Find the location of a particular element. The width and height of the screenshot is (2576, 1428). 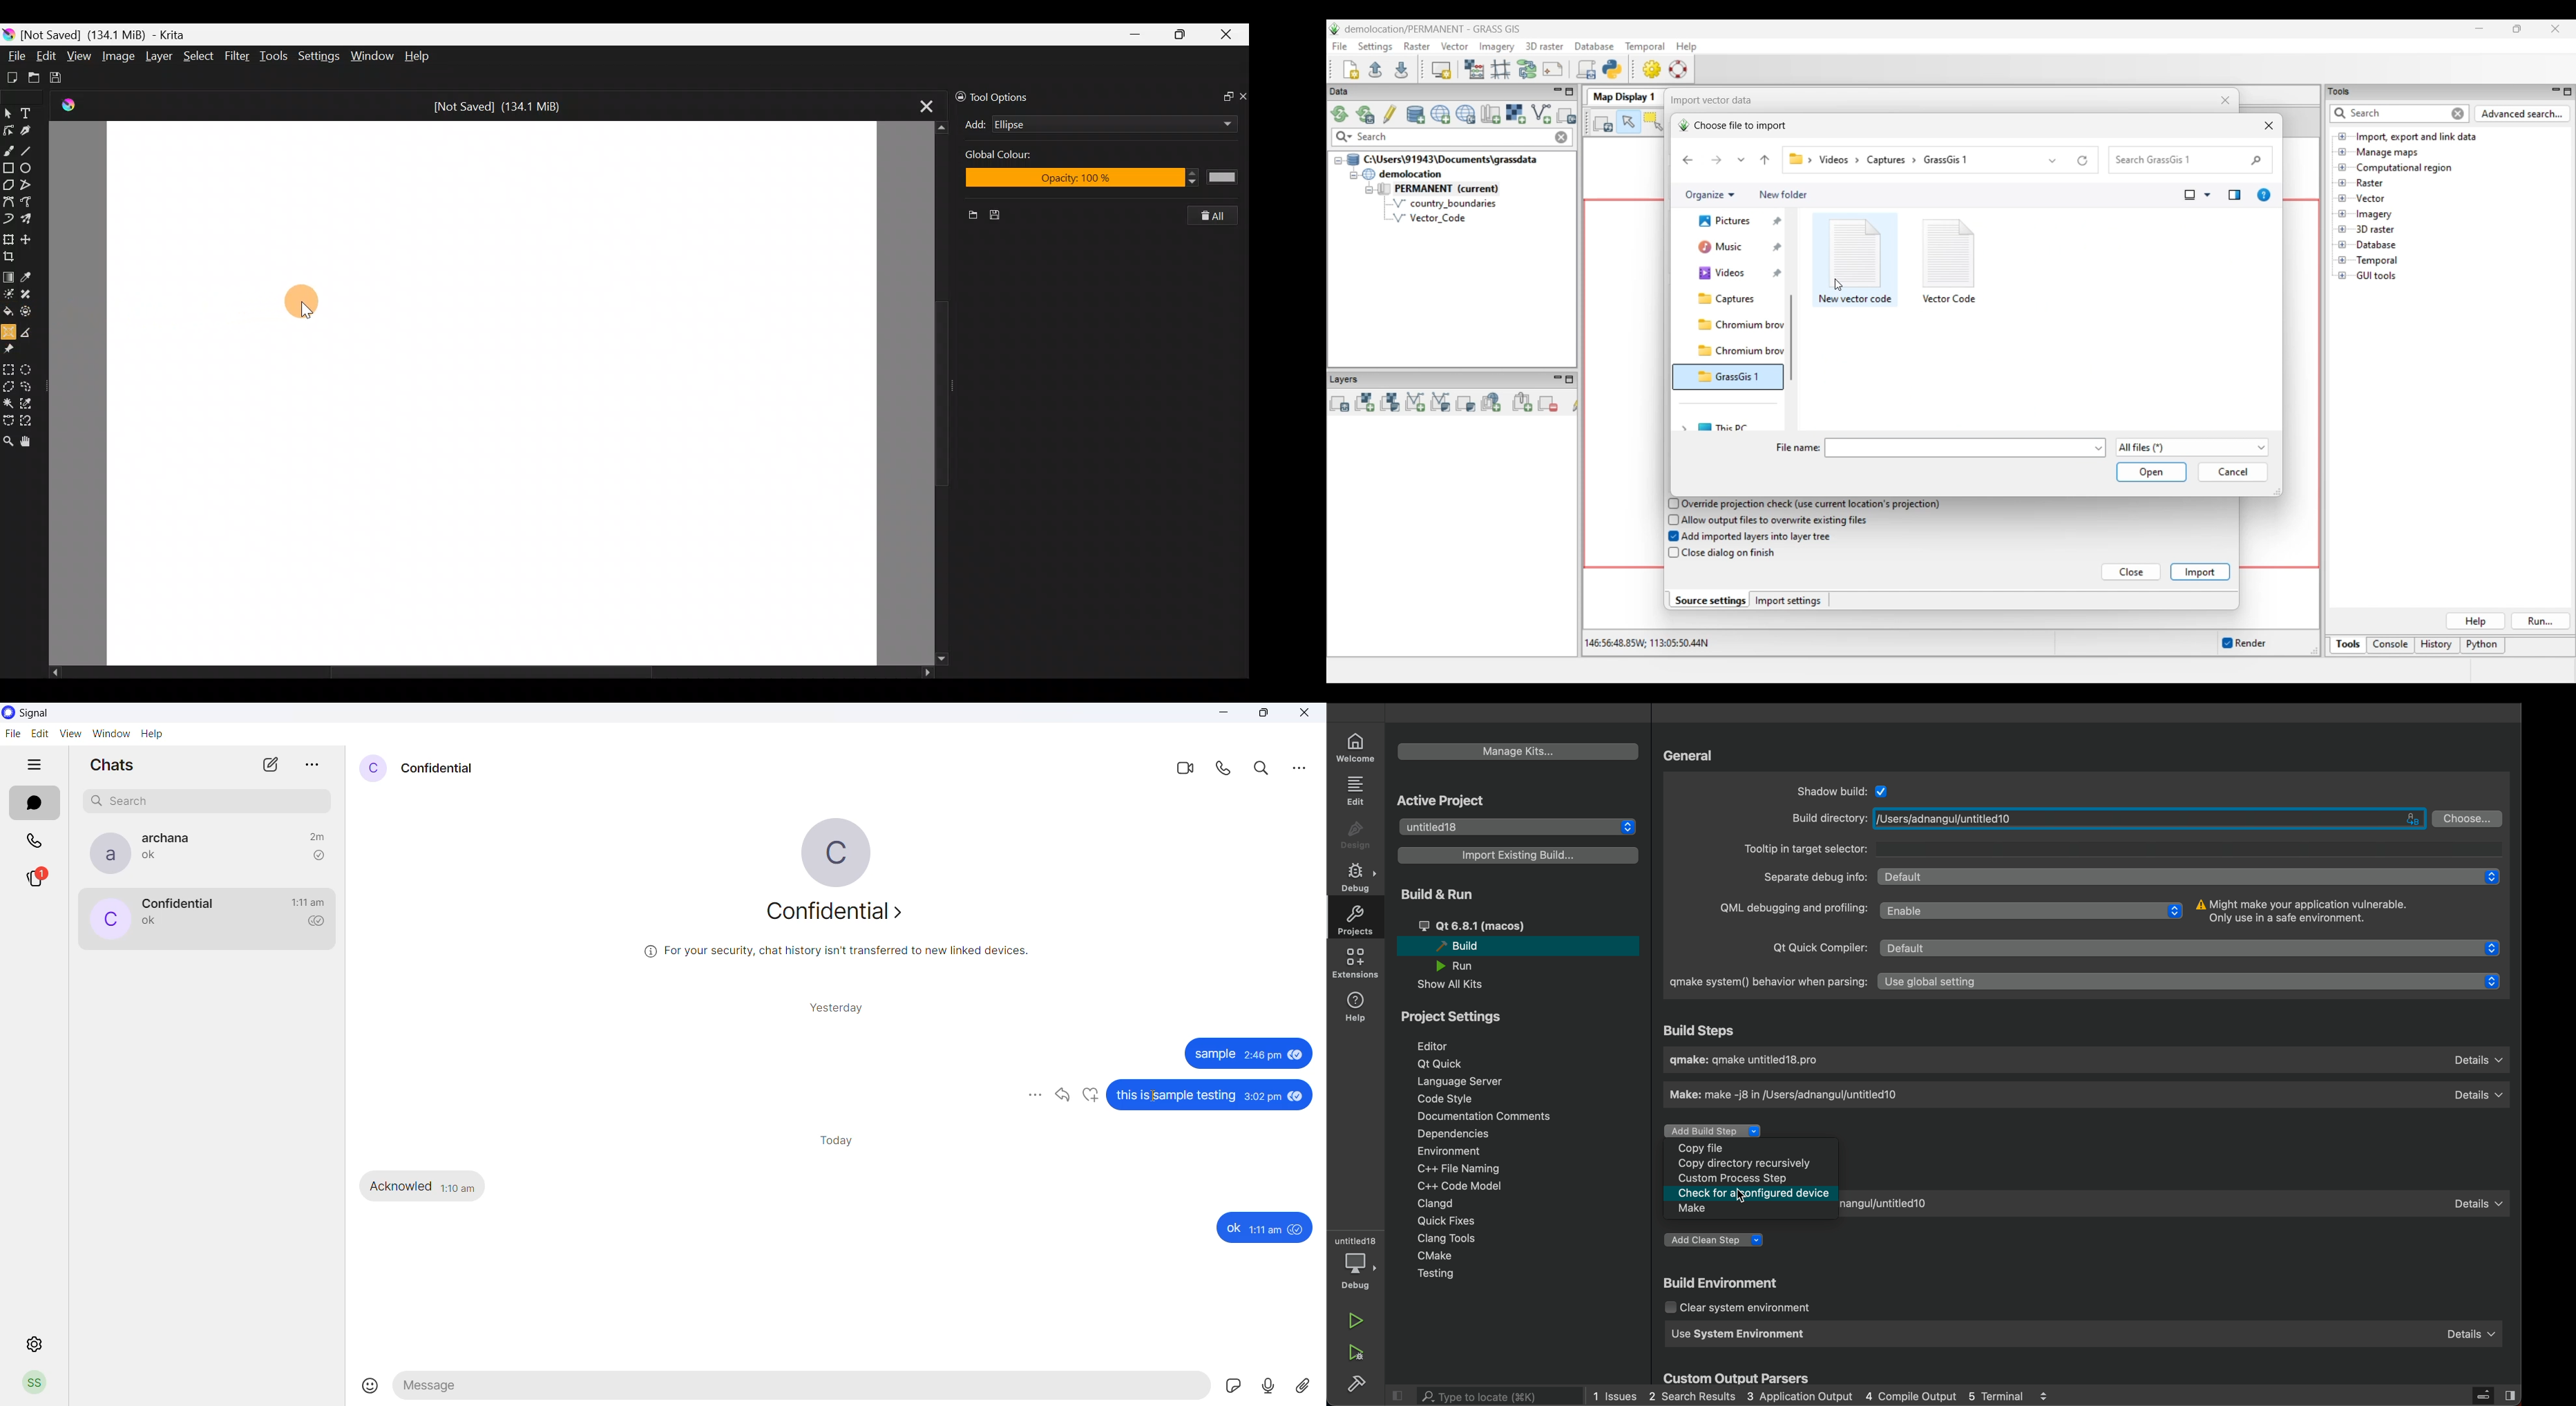

message text area is located at coordinates (803, 1389).